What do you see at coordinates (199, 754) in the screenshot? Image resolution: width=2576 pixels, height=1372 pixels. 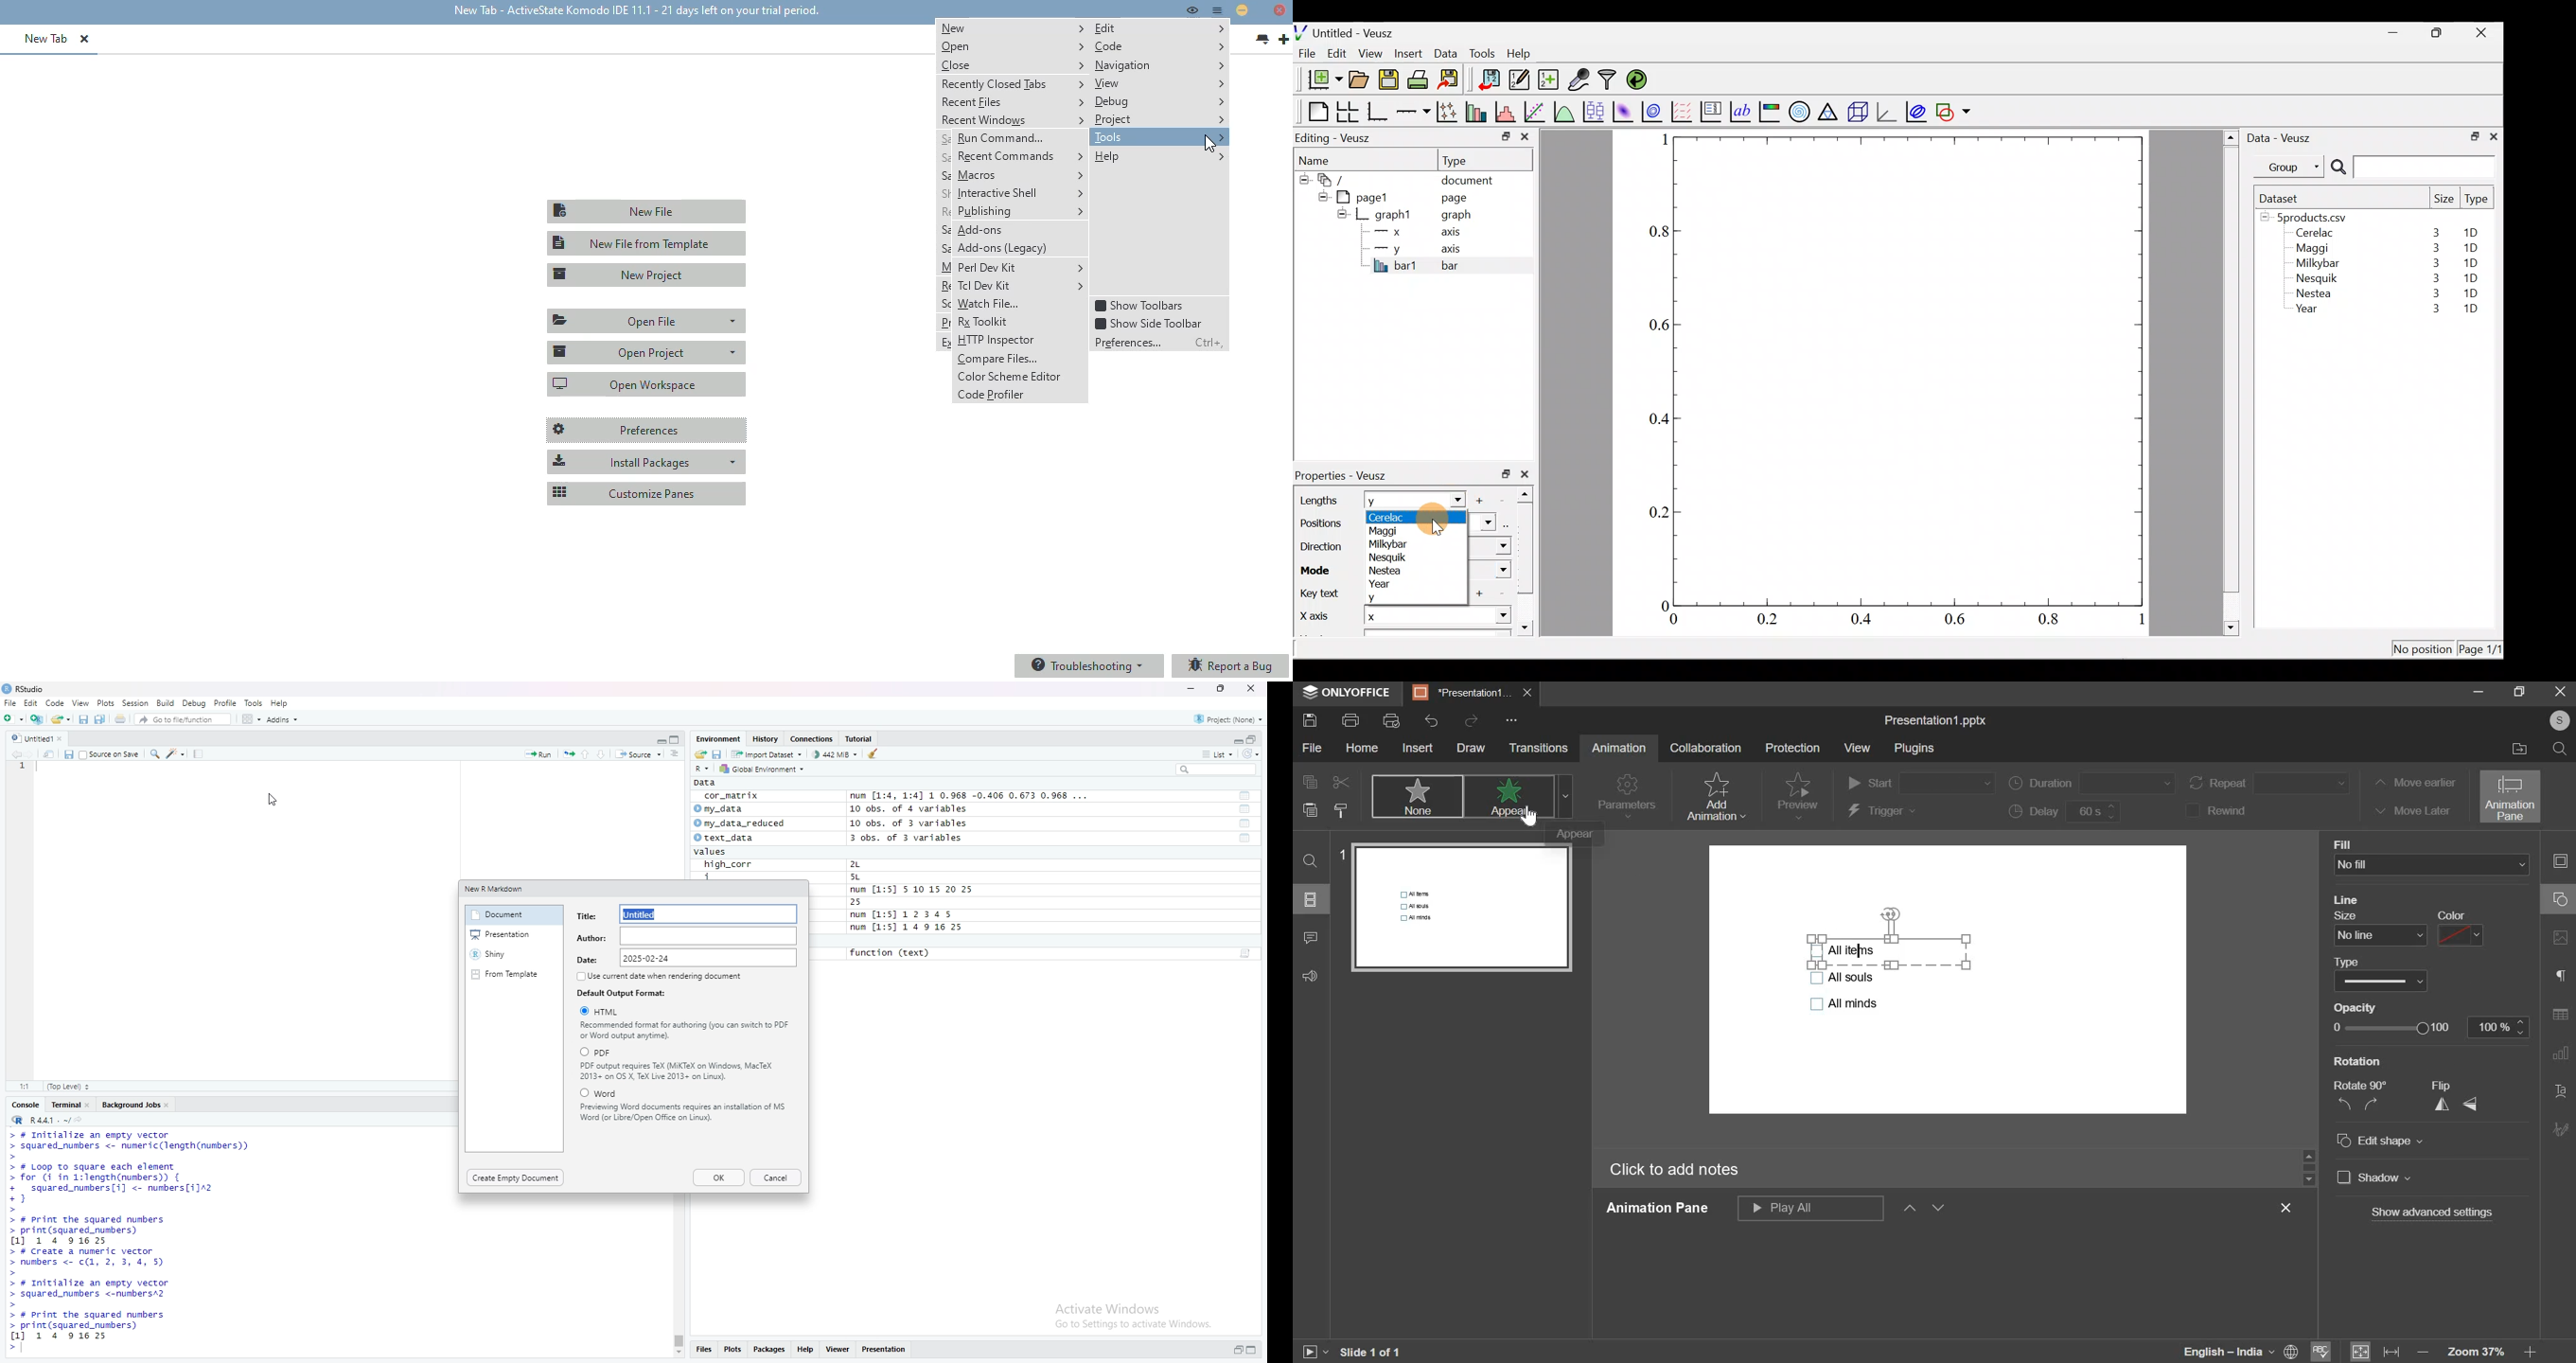 I see `Compile report` at bounding box center [199, 754].